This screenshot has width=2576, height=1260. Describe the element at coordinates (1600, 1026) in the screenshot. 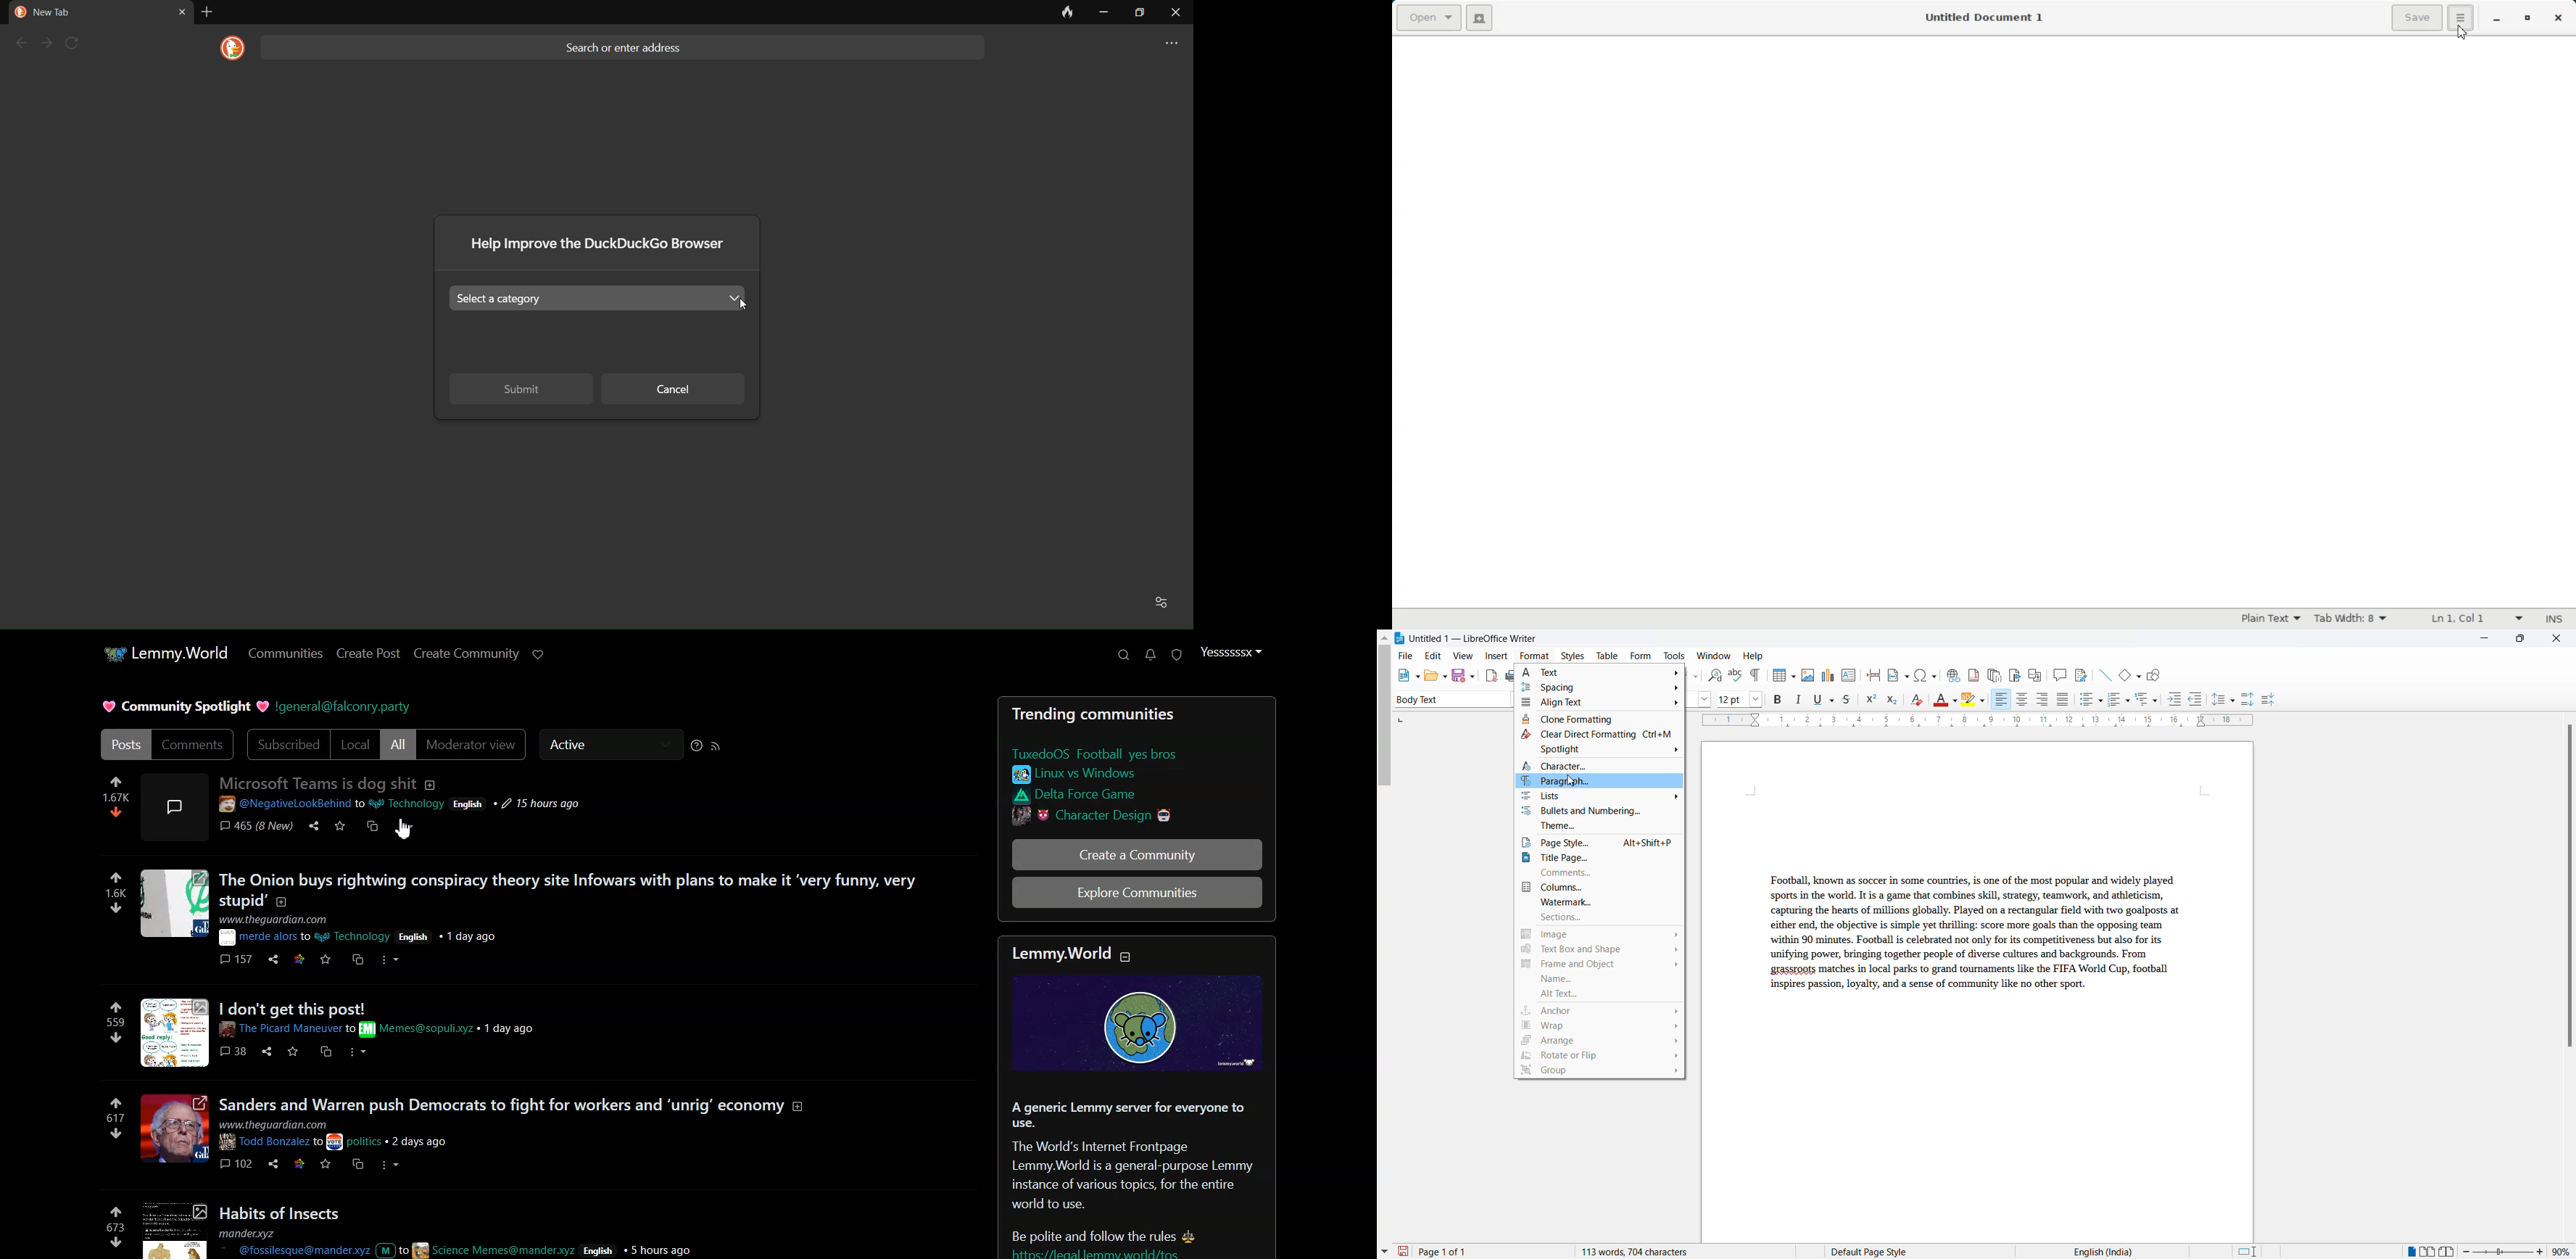

I see `wrap` at that location.